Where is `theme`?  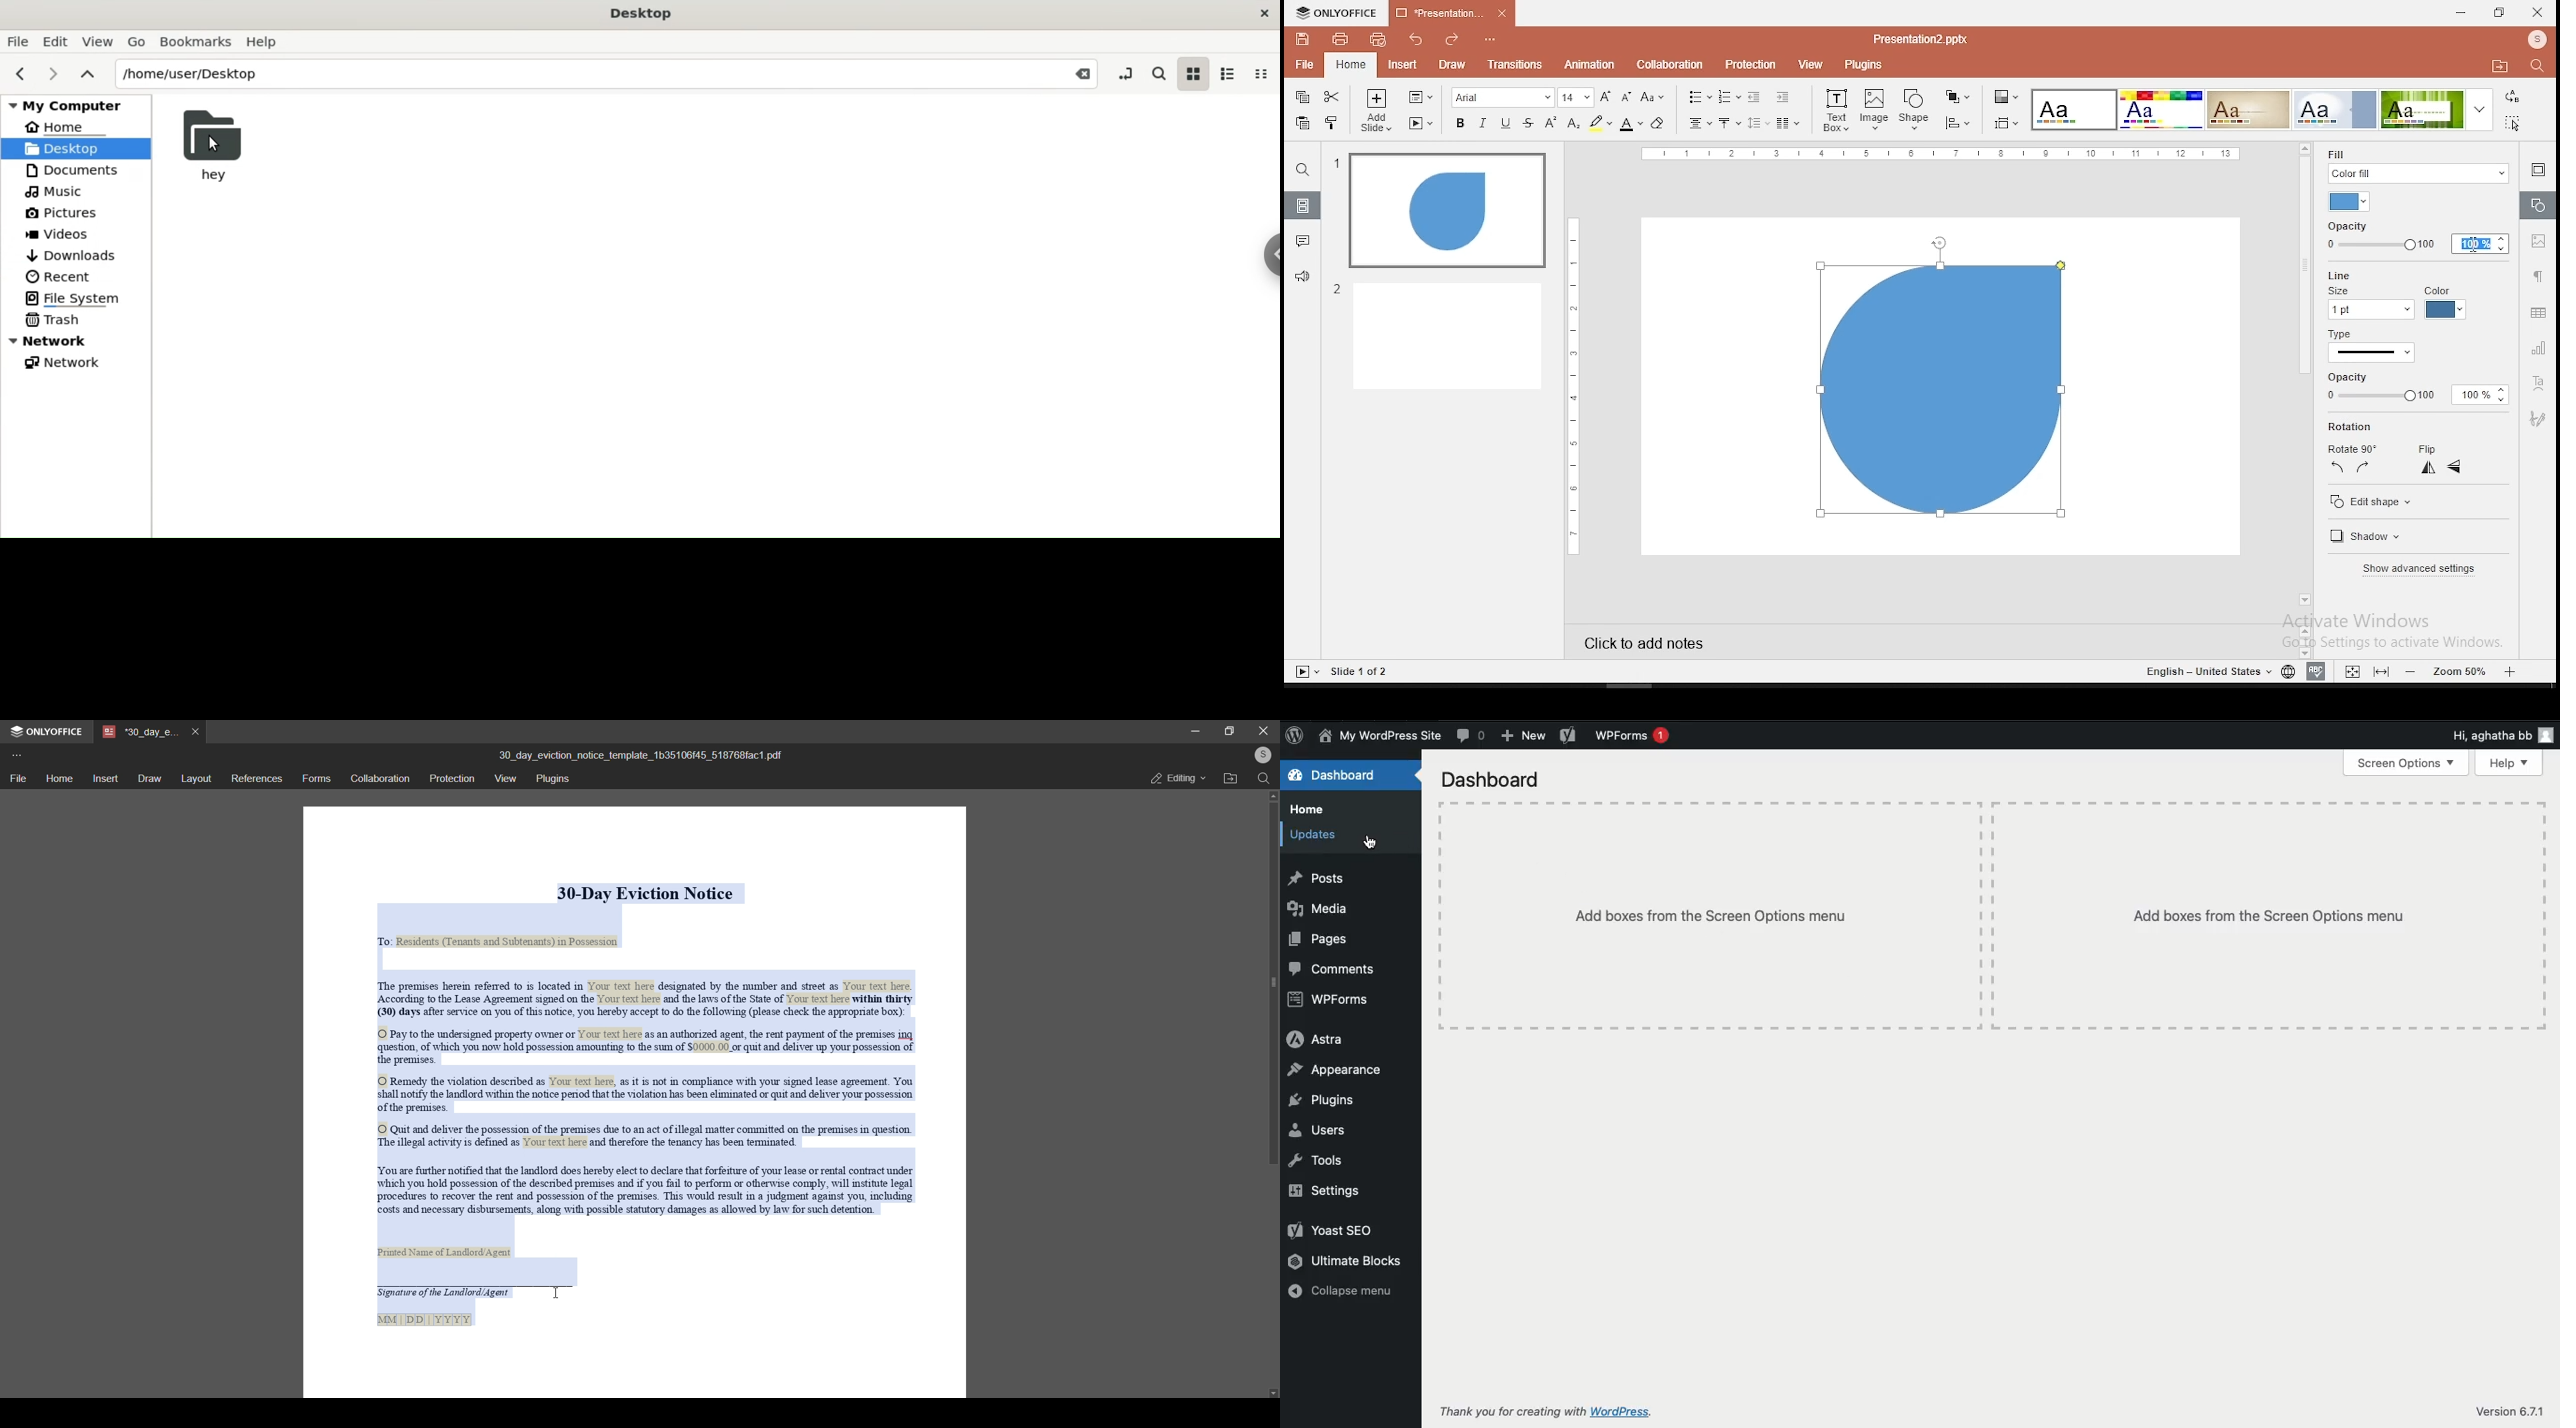 theme is located at coordinates (2160, 109).